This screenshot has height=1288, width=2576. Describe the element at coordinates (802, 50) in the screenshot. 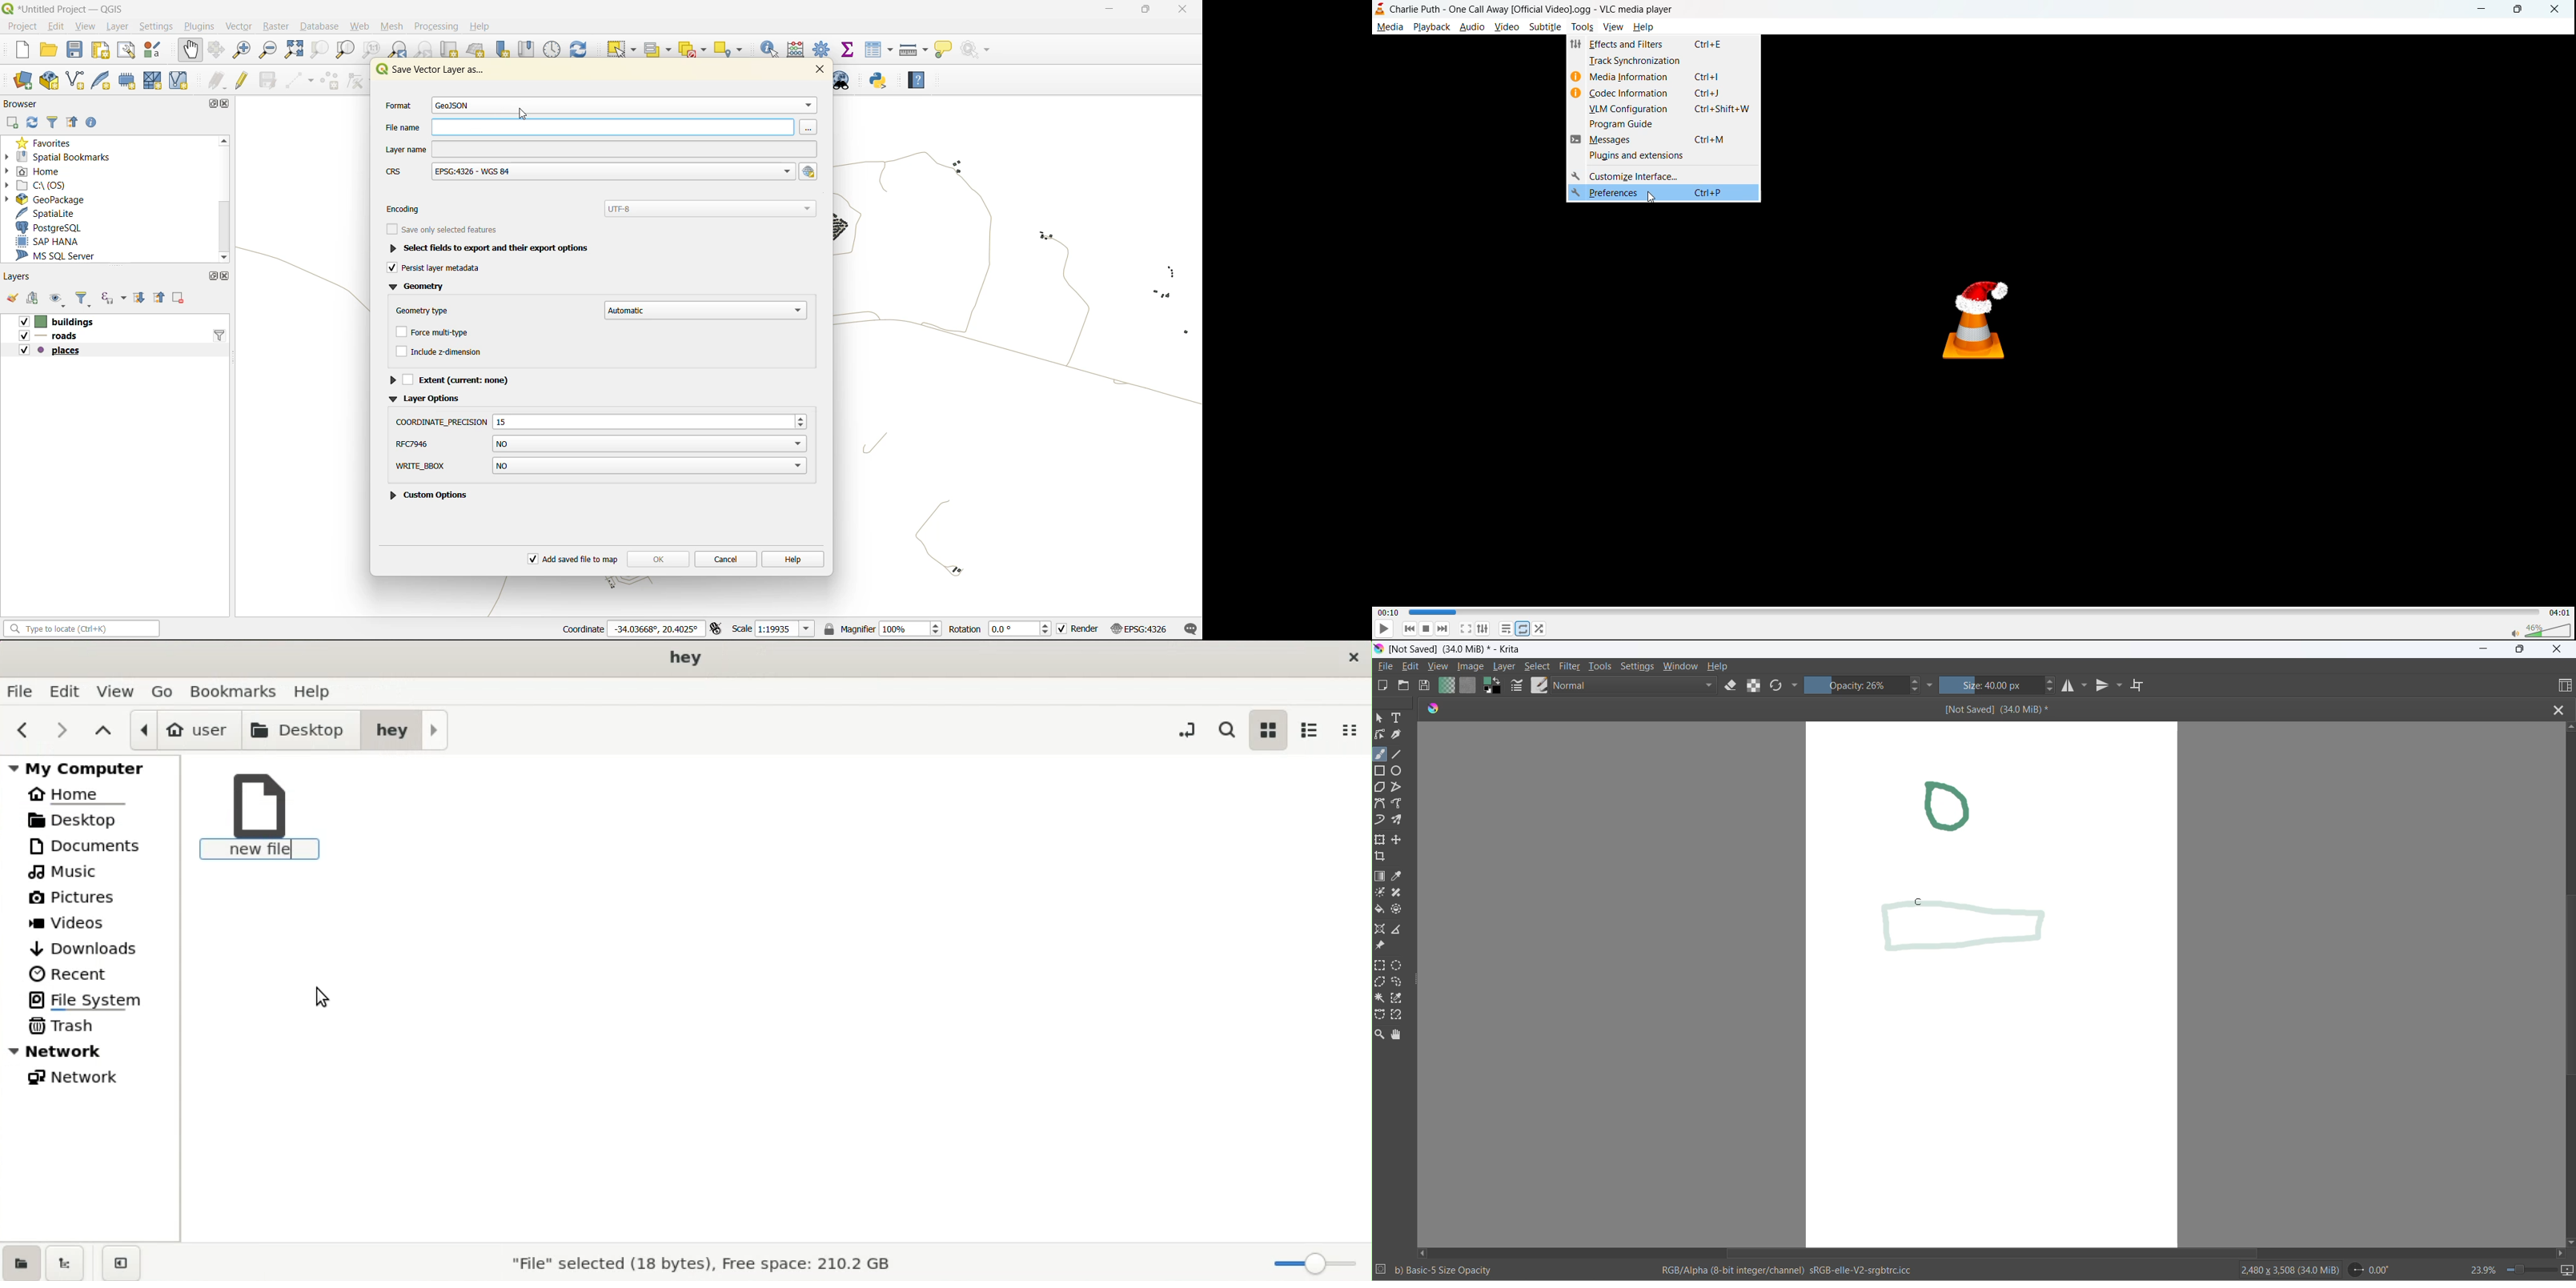

I see `calculator` at that location.